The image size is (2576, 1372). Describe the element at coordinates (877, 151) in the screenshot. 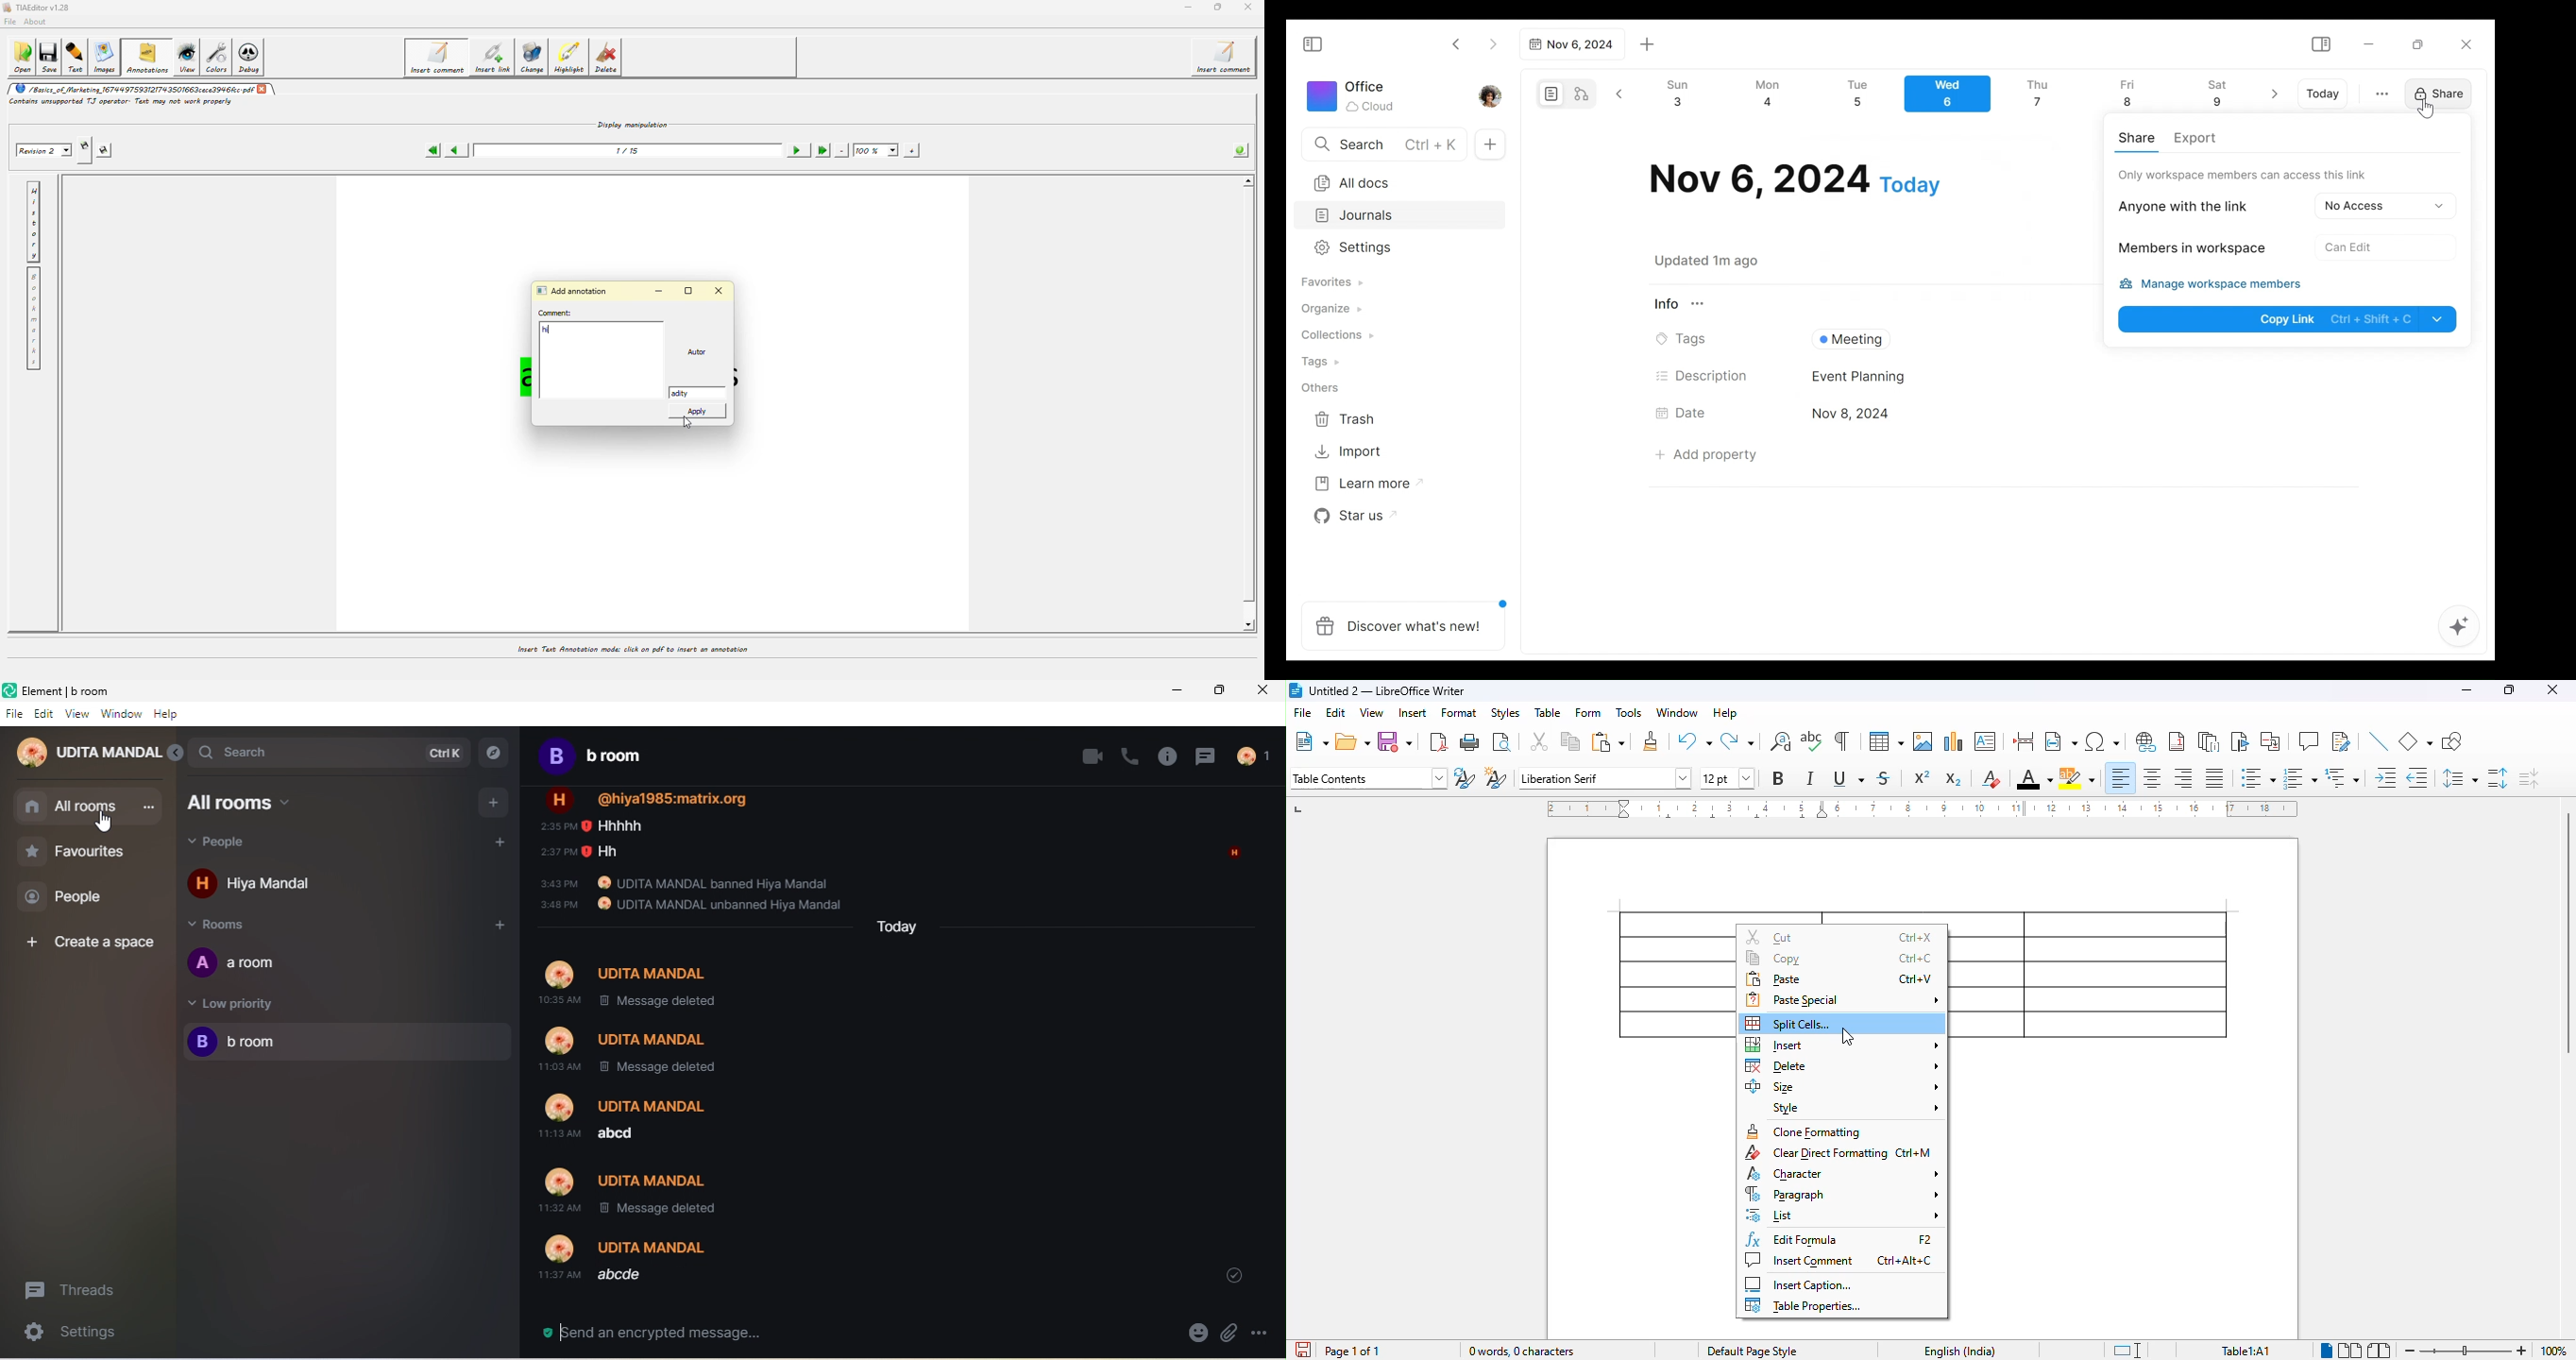

I see `100%` at that location.